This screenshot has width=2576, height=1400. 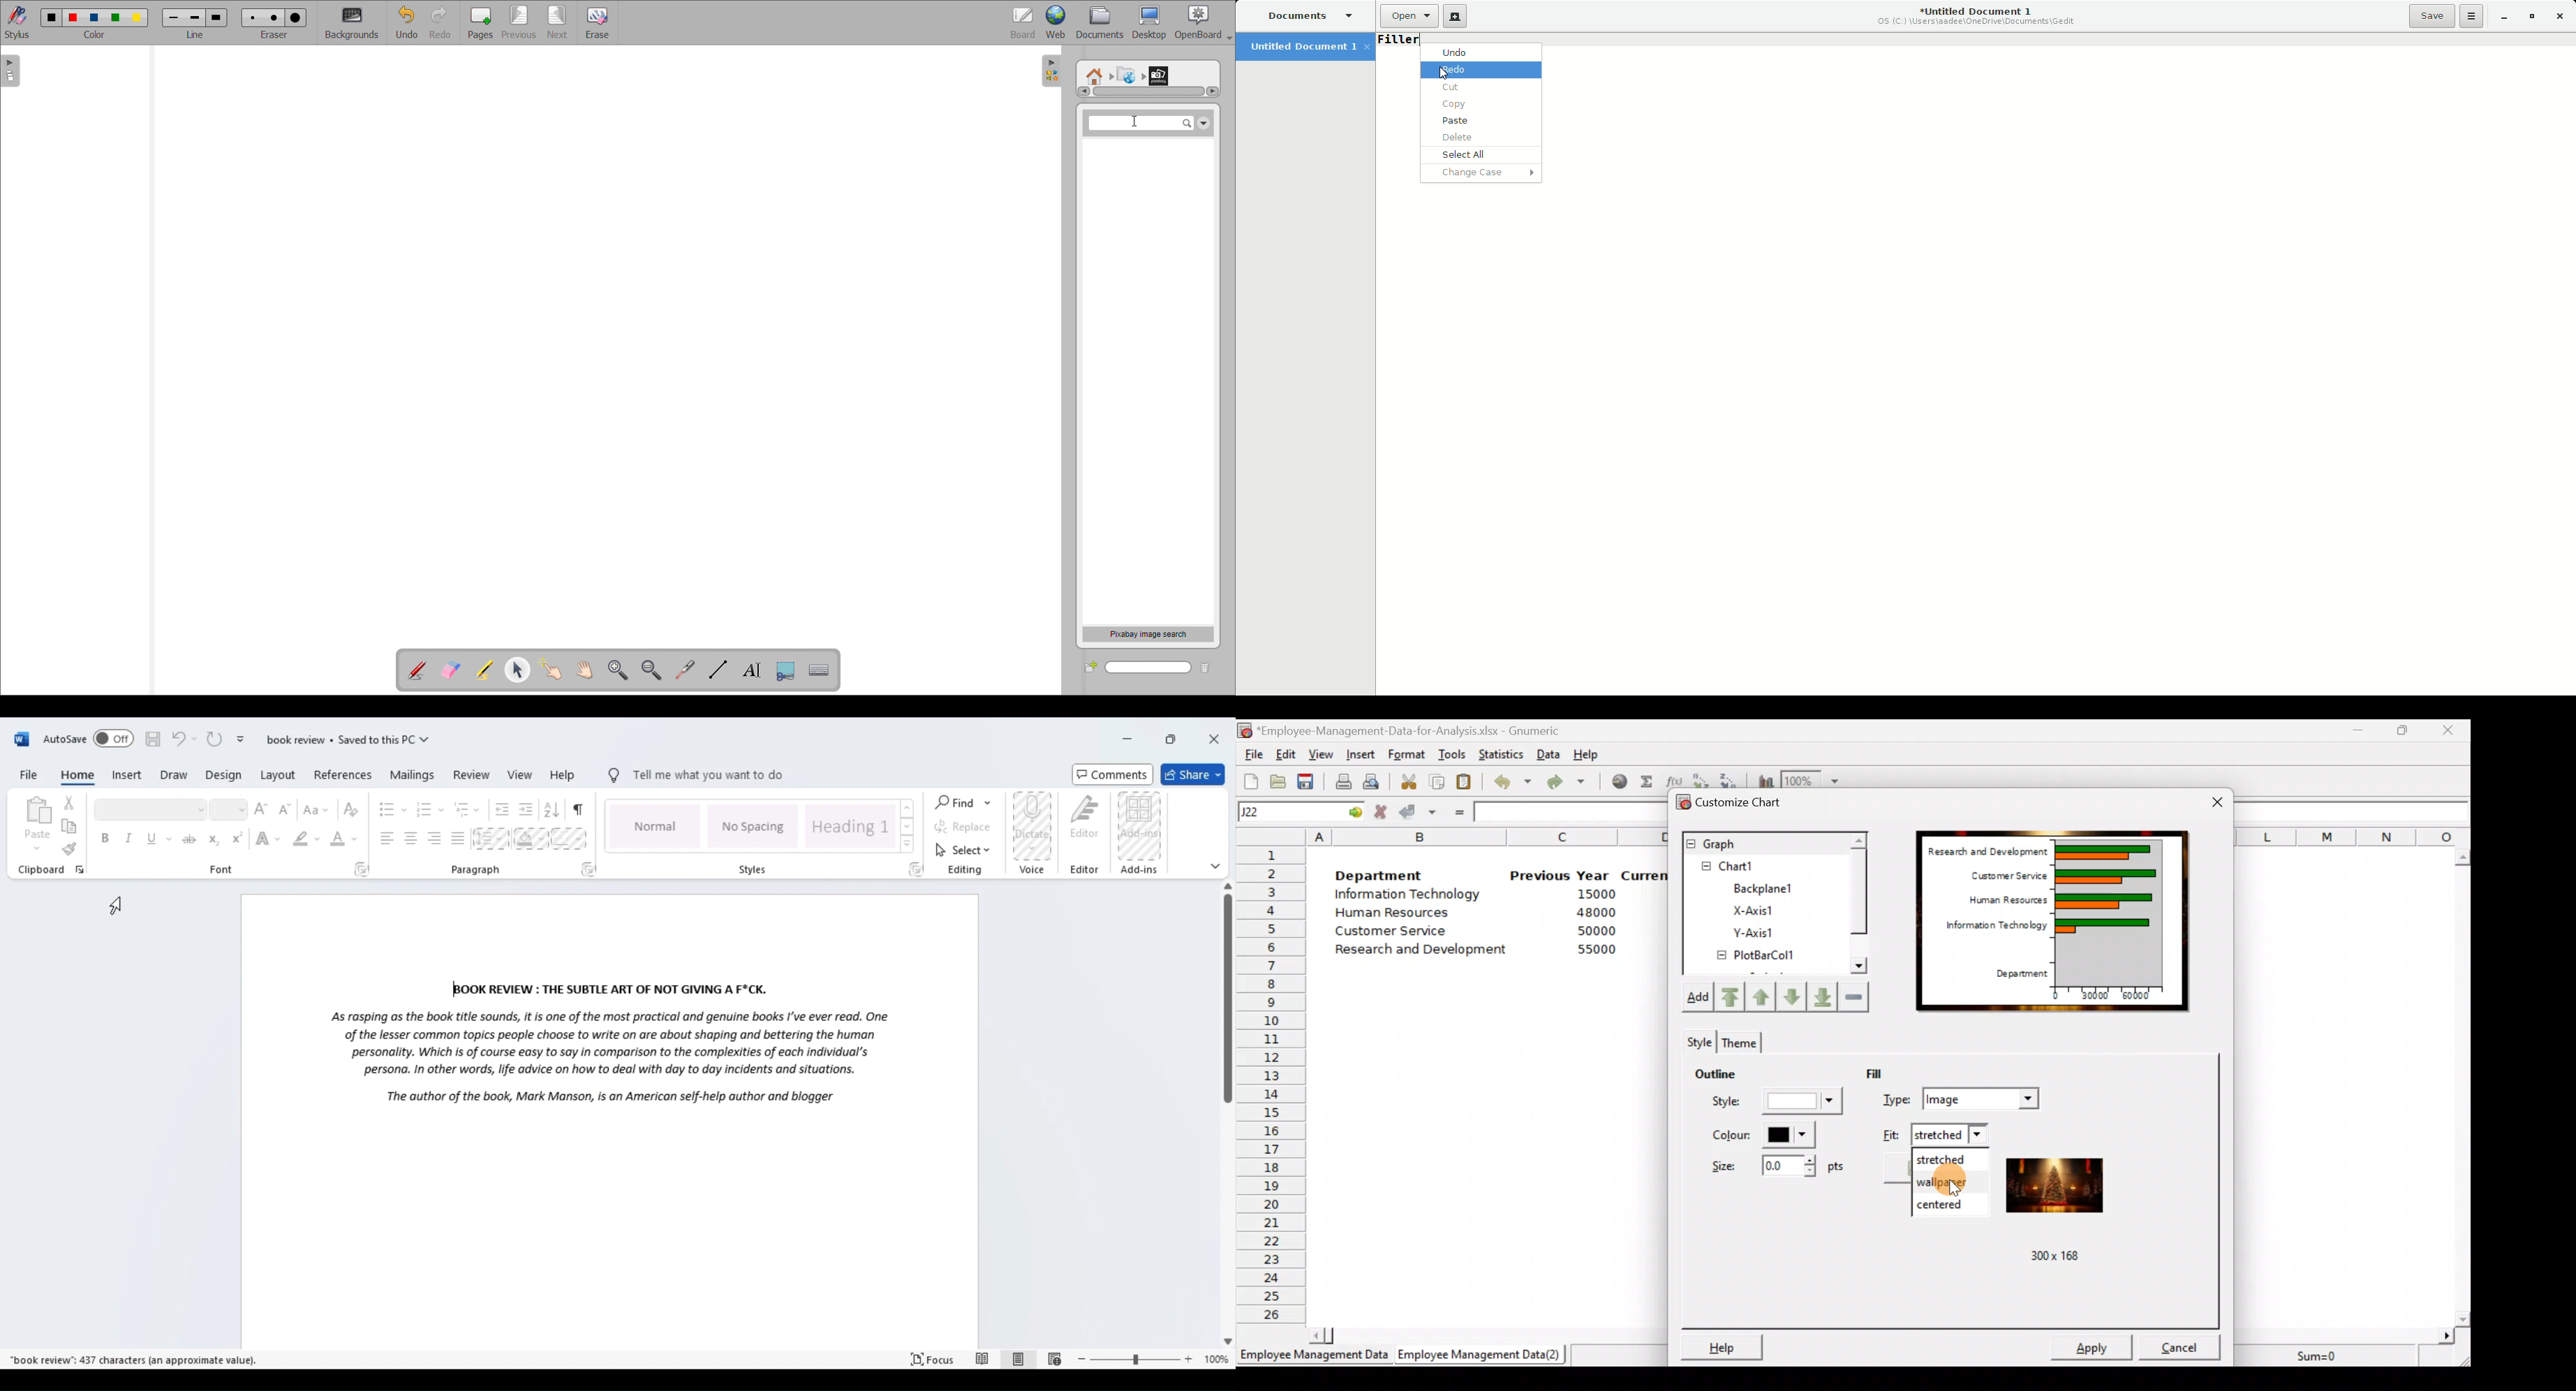 What do you see at coordinates (1457, 813) in the screenshot?
I see `Enter formula` at bounding box center [1457, 813].